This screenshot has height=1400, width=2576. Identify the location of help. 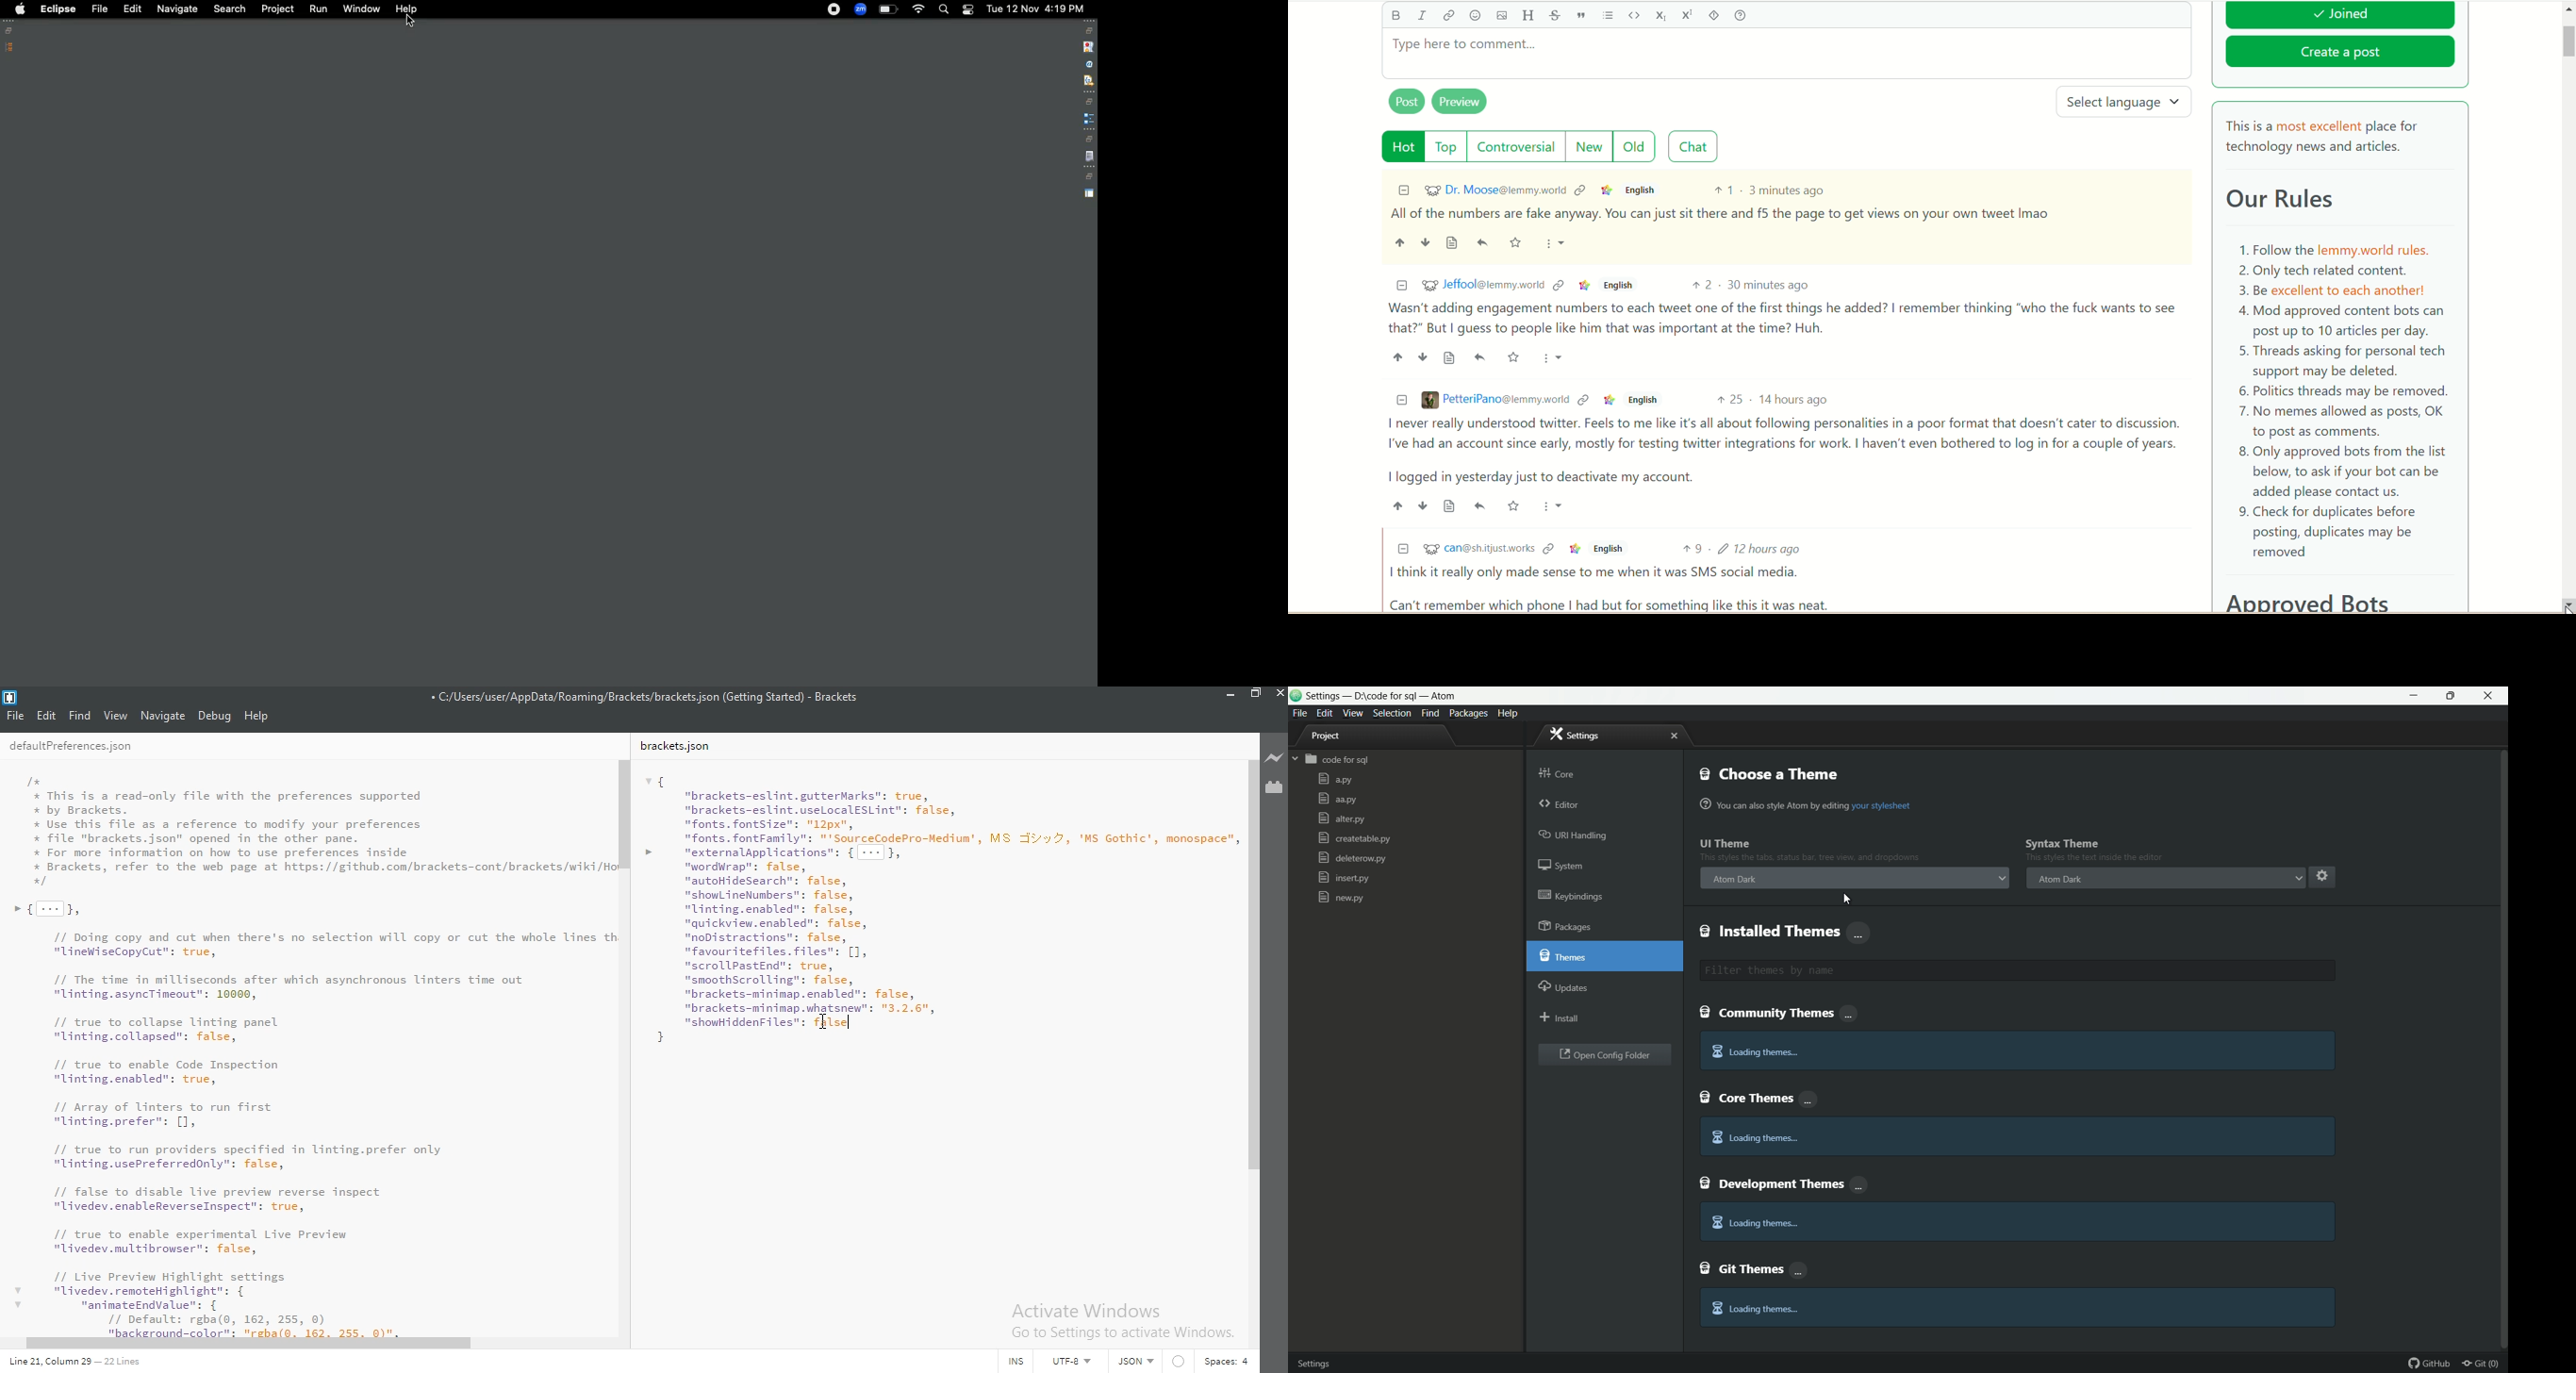
(1739, 16).